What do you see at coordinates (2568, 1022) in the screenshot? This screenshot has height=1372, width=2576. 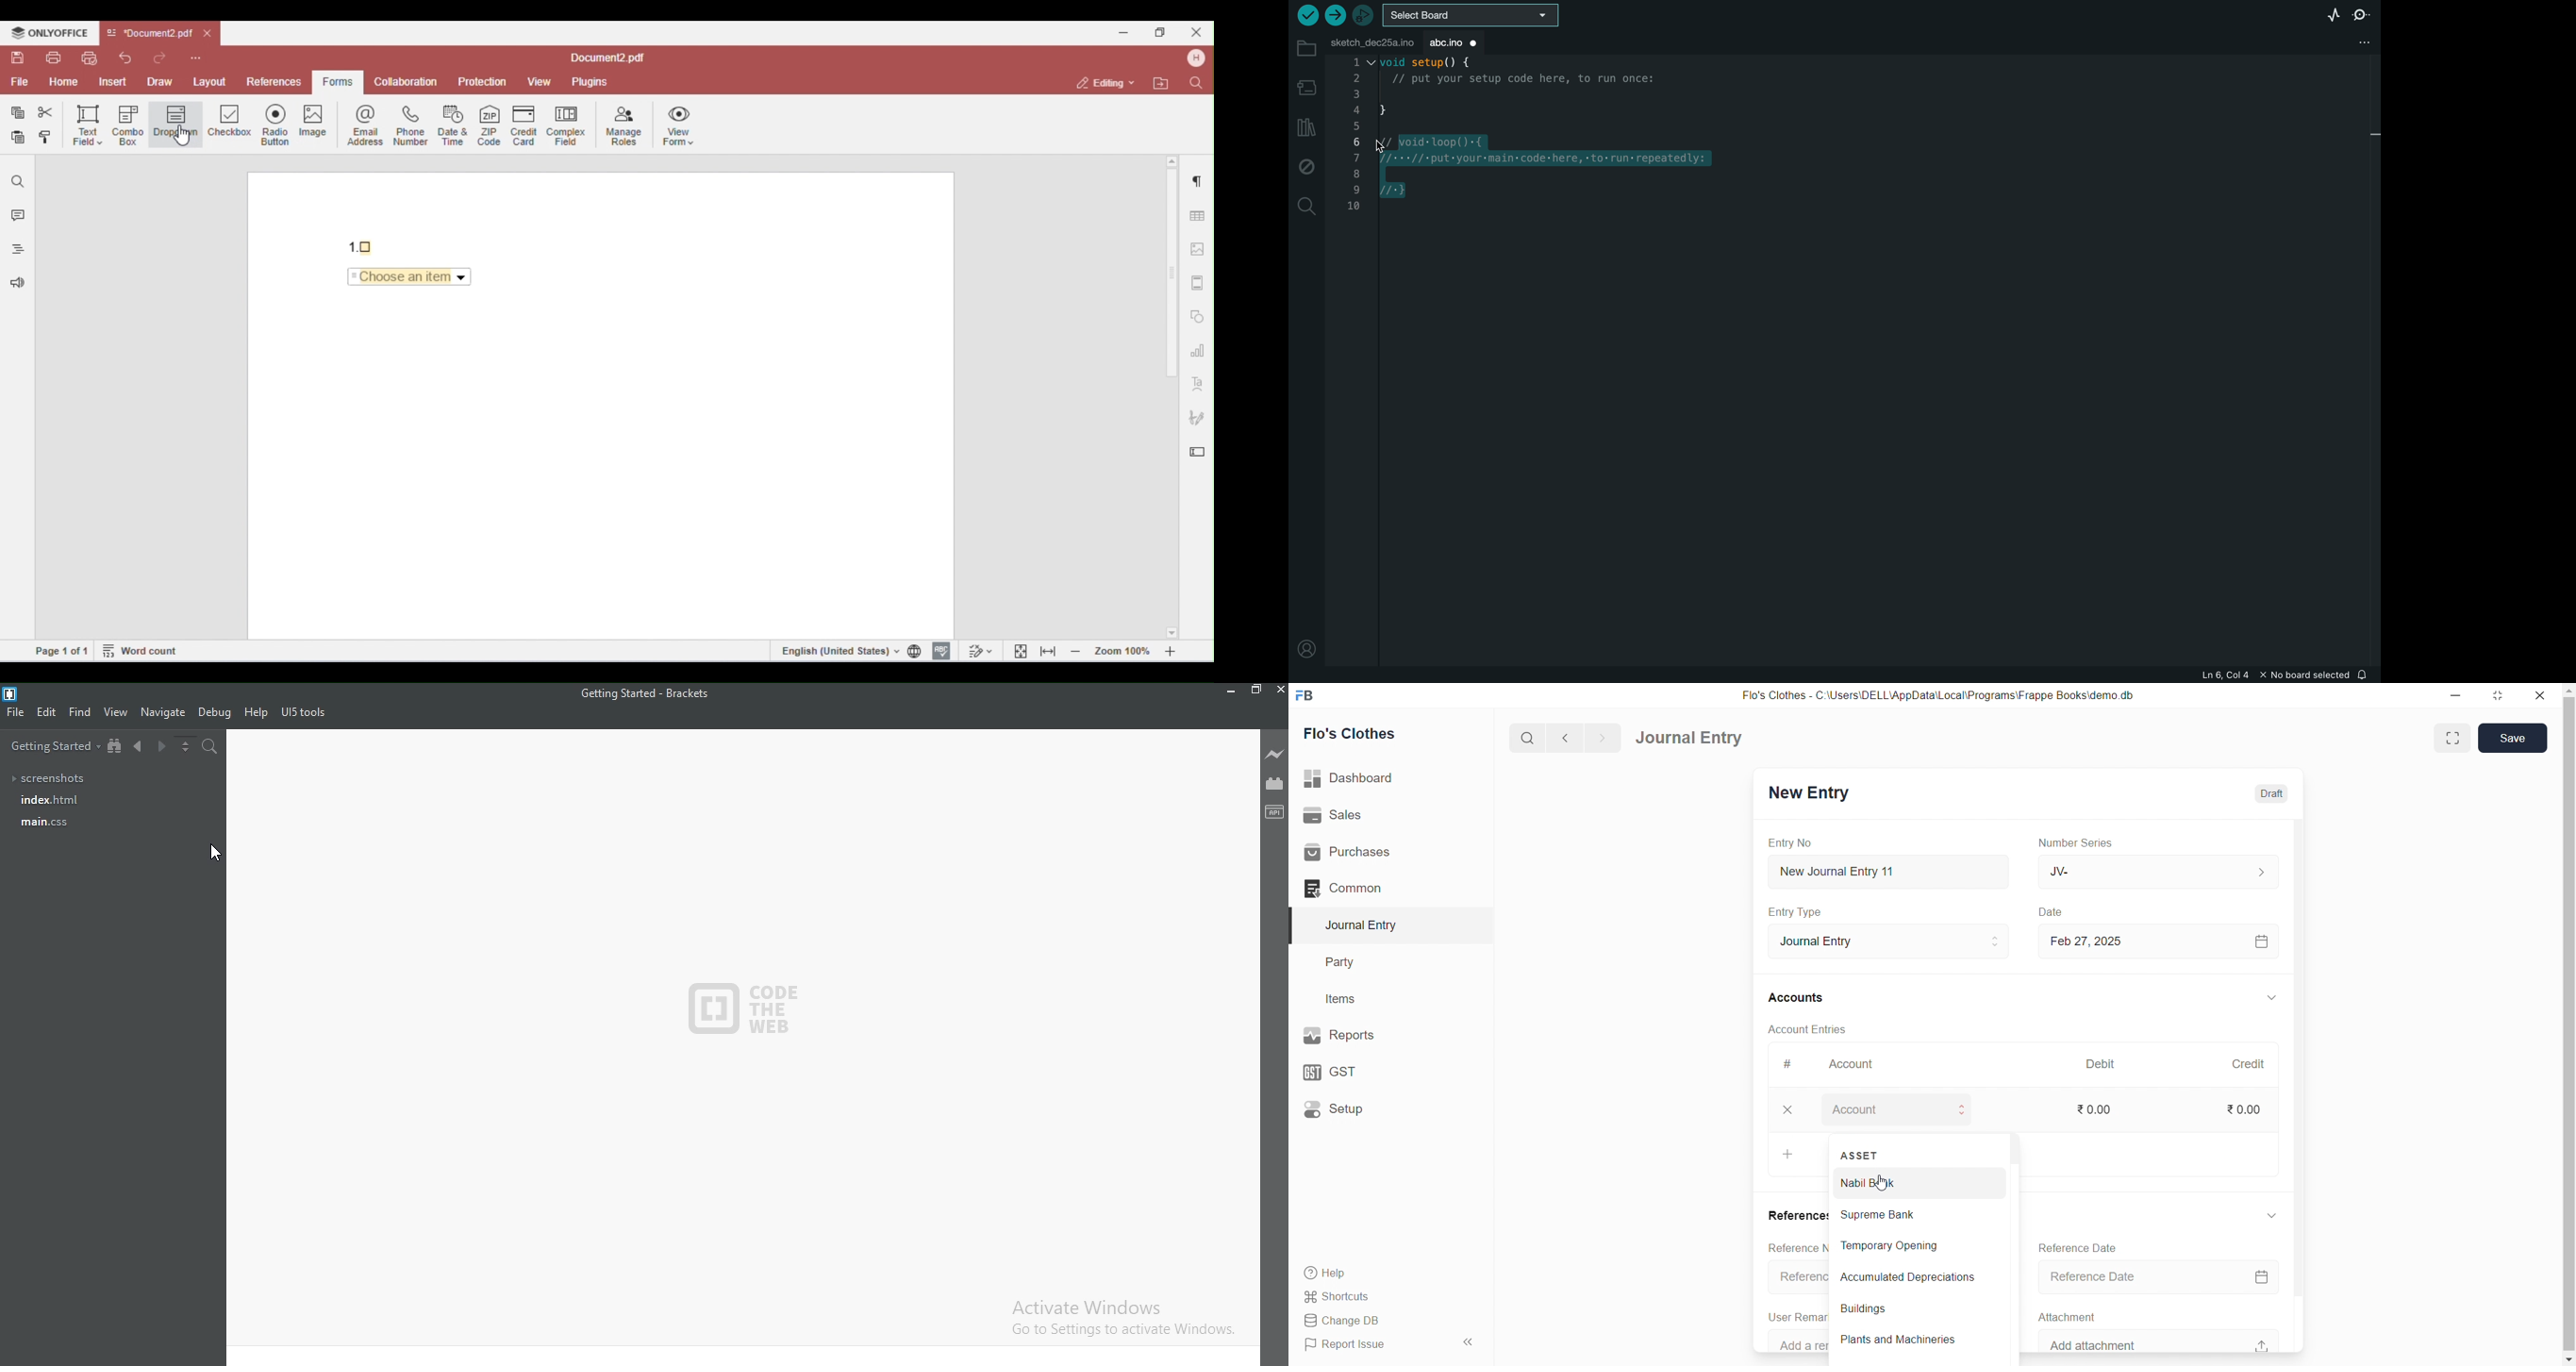 I see `vertical scroll bar` at bounding box center [2568, 1022].